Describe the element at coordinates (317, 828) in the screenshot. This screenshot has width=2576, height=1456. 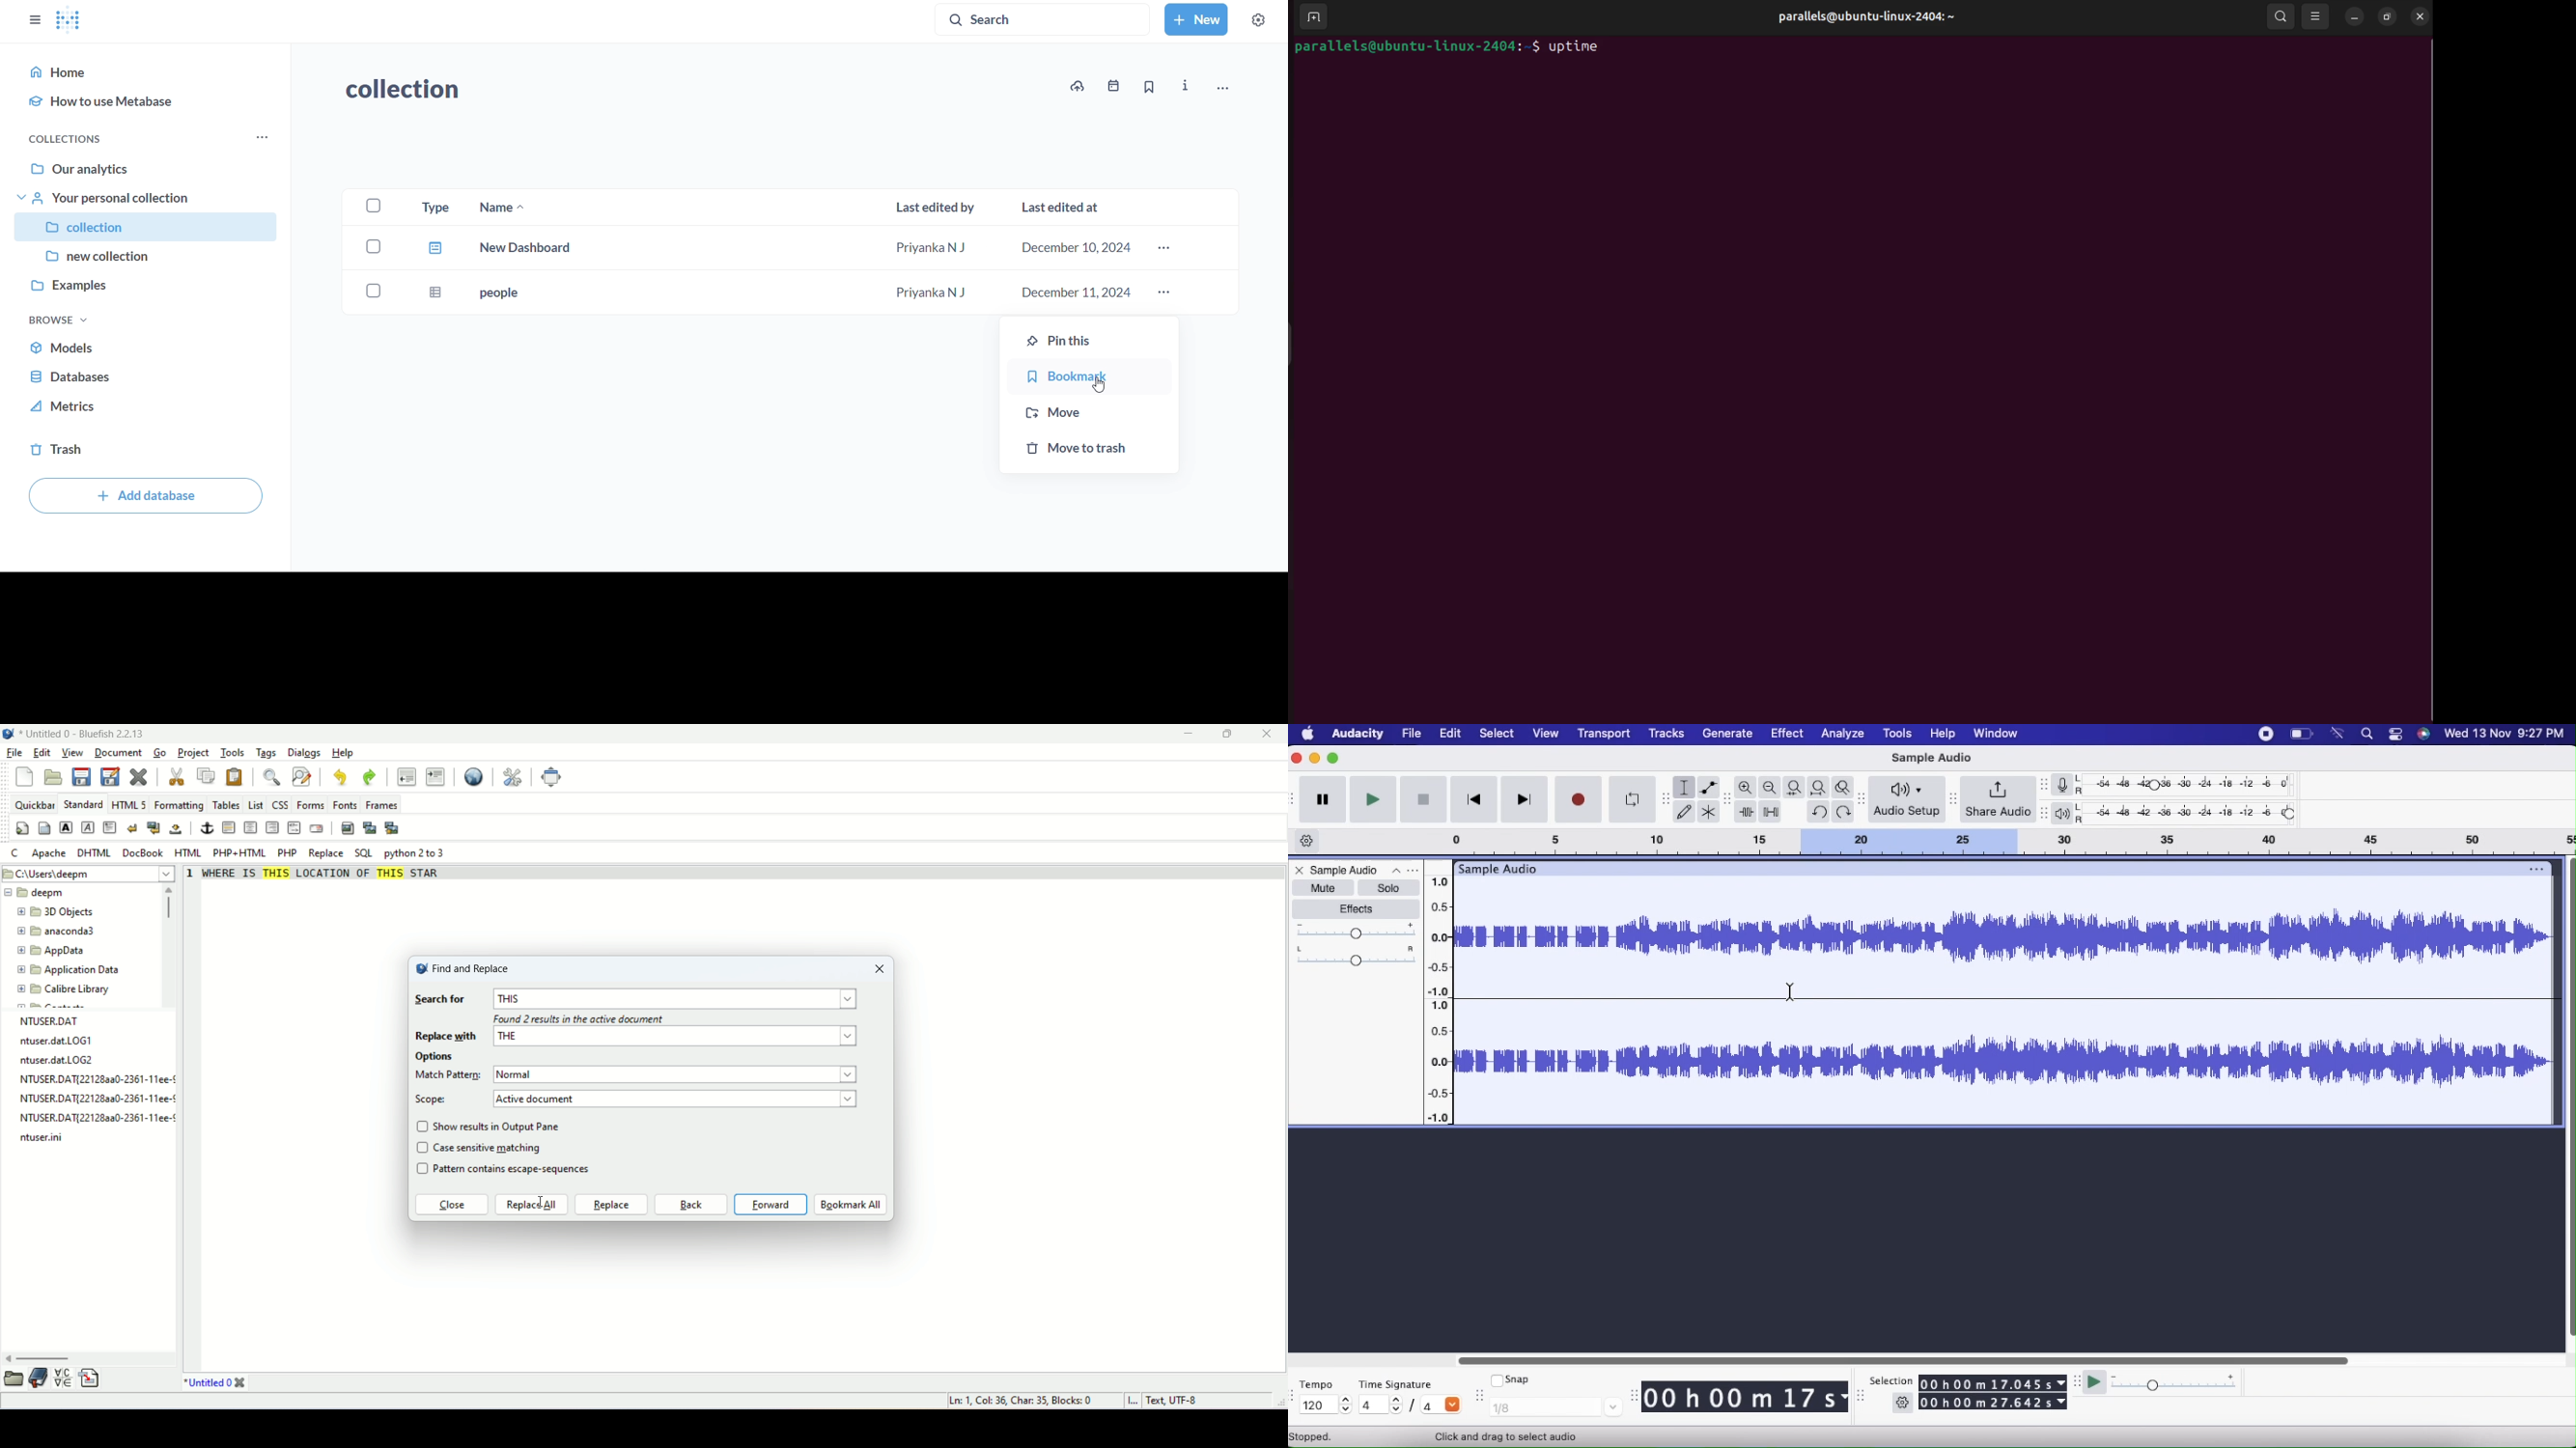
I see `email` at that location.